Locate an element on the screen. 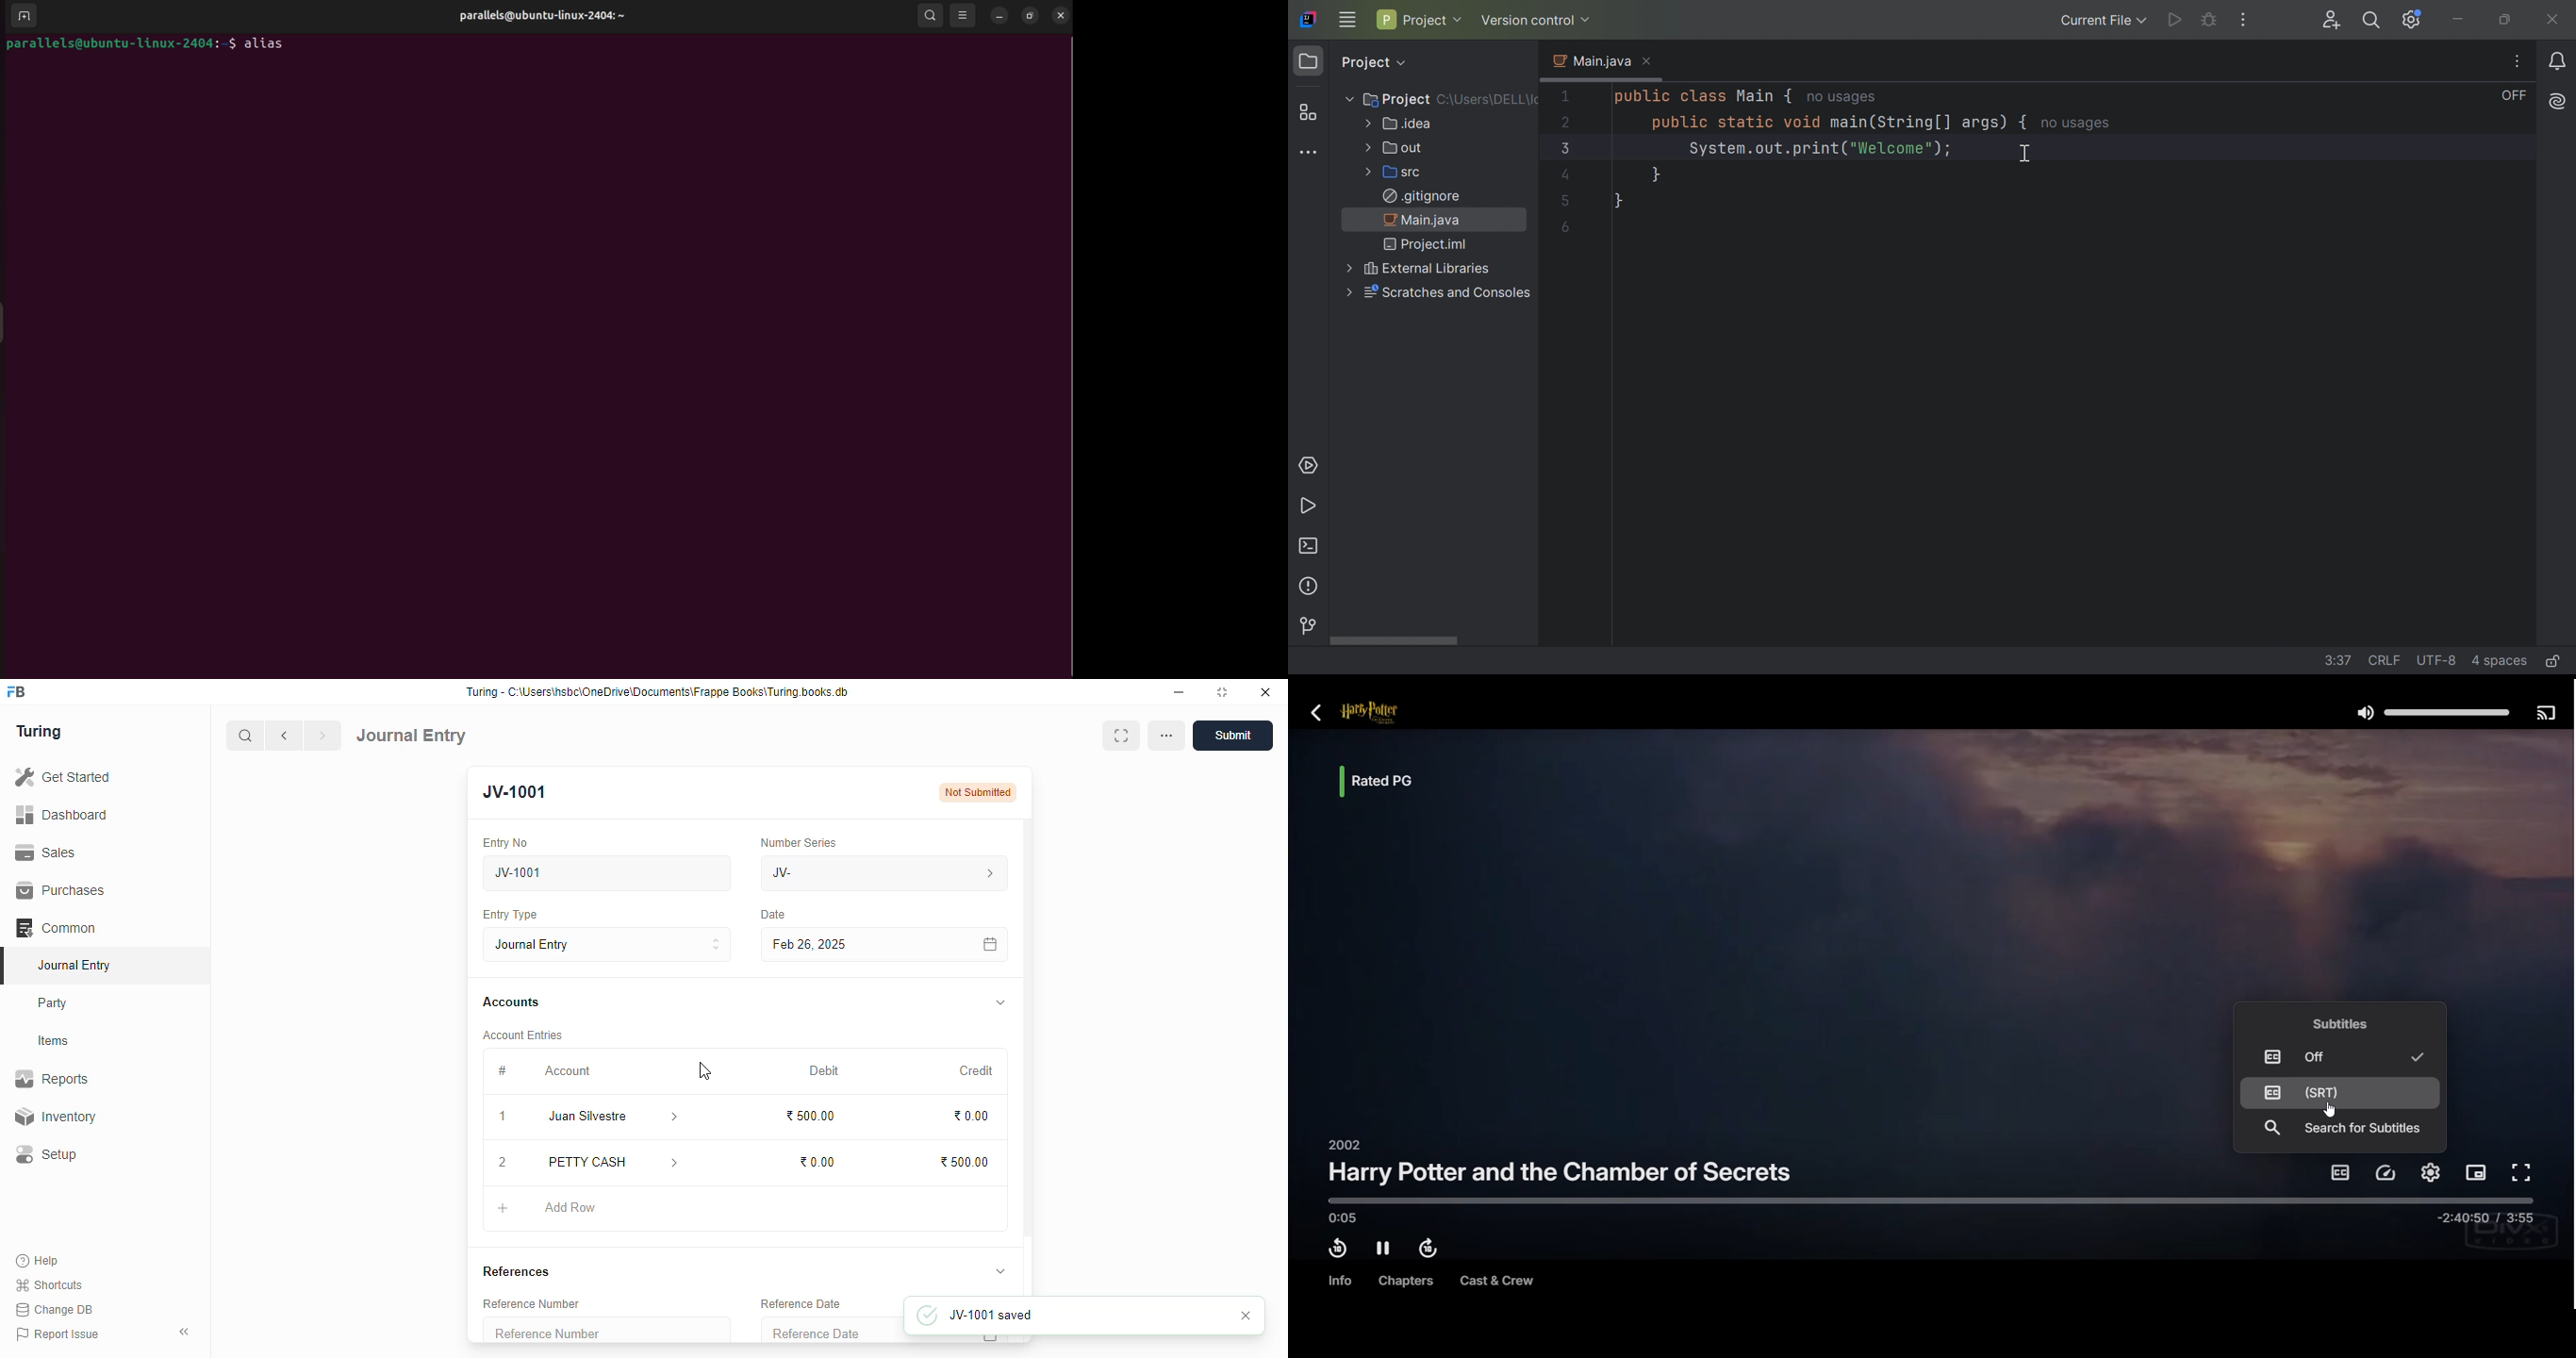 This screenshot has height=1372, width=2576. shortcuts is located at coordinates (49, 1285).